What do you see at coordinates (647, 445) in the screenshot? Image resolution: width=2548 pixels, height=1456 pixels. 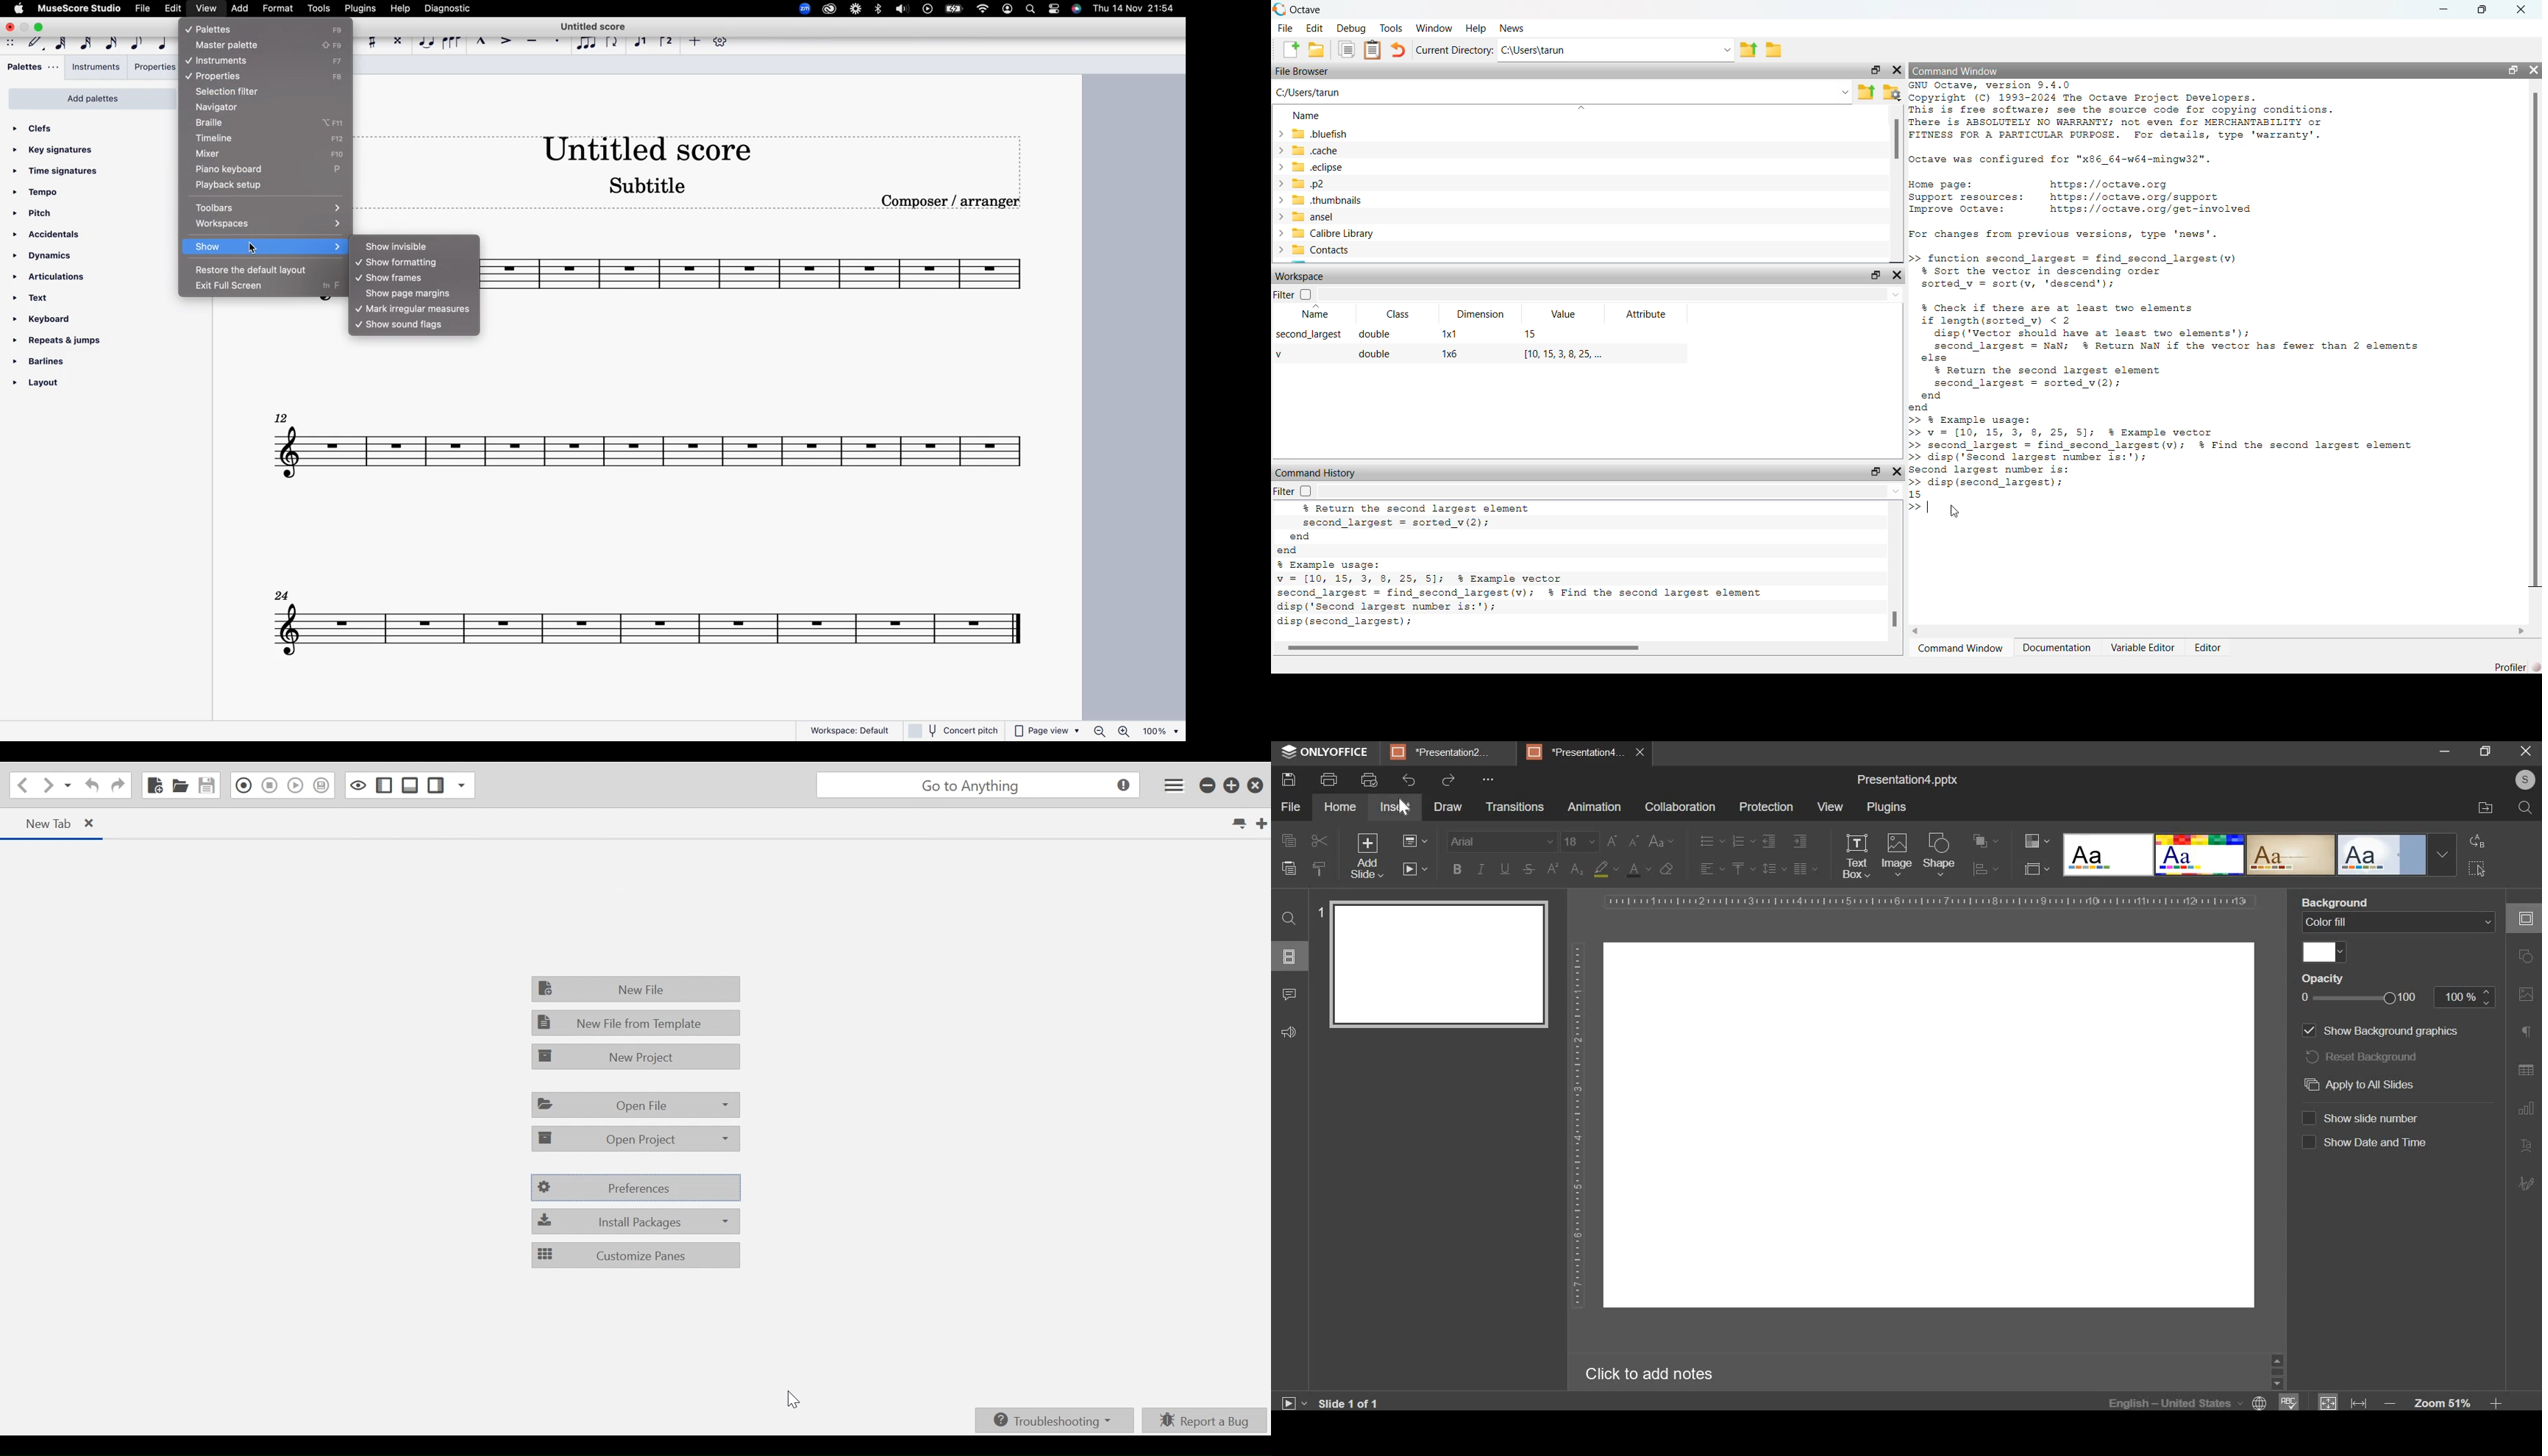 I see `score` at bounding box center [647, 445].